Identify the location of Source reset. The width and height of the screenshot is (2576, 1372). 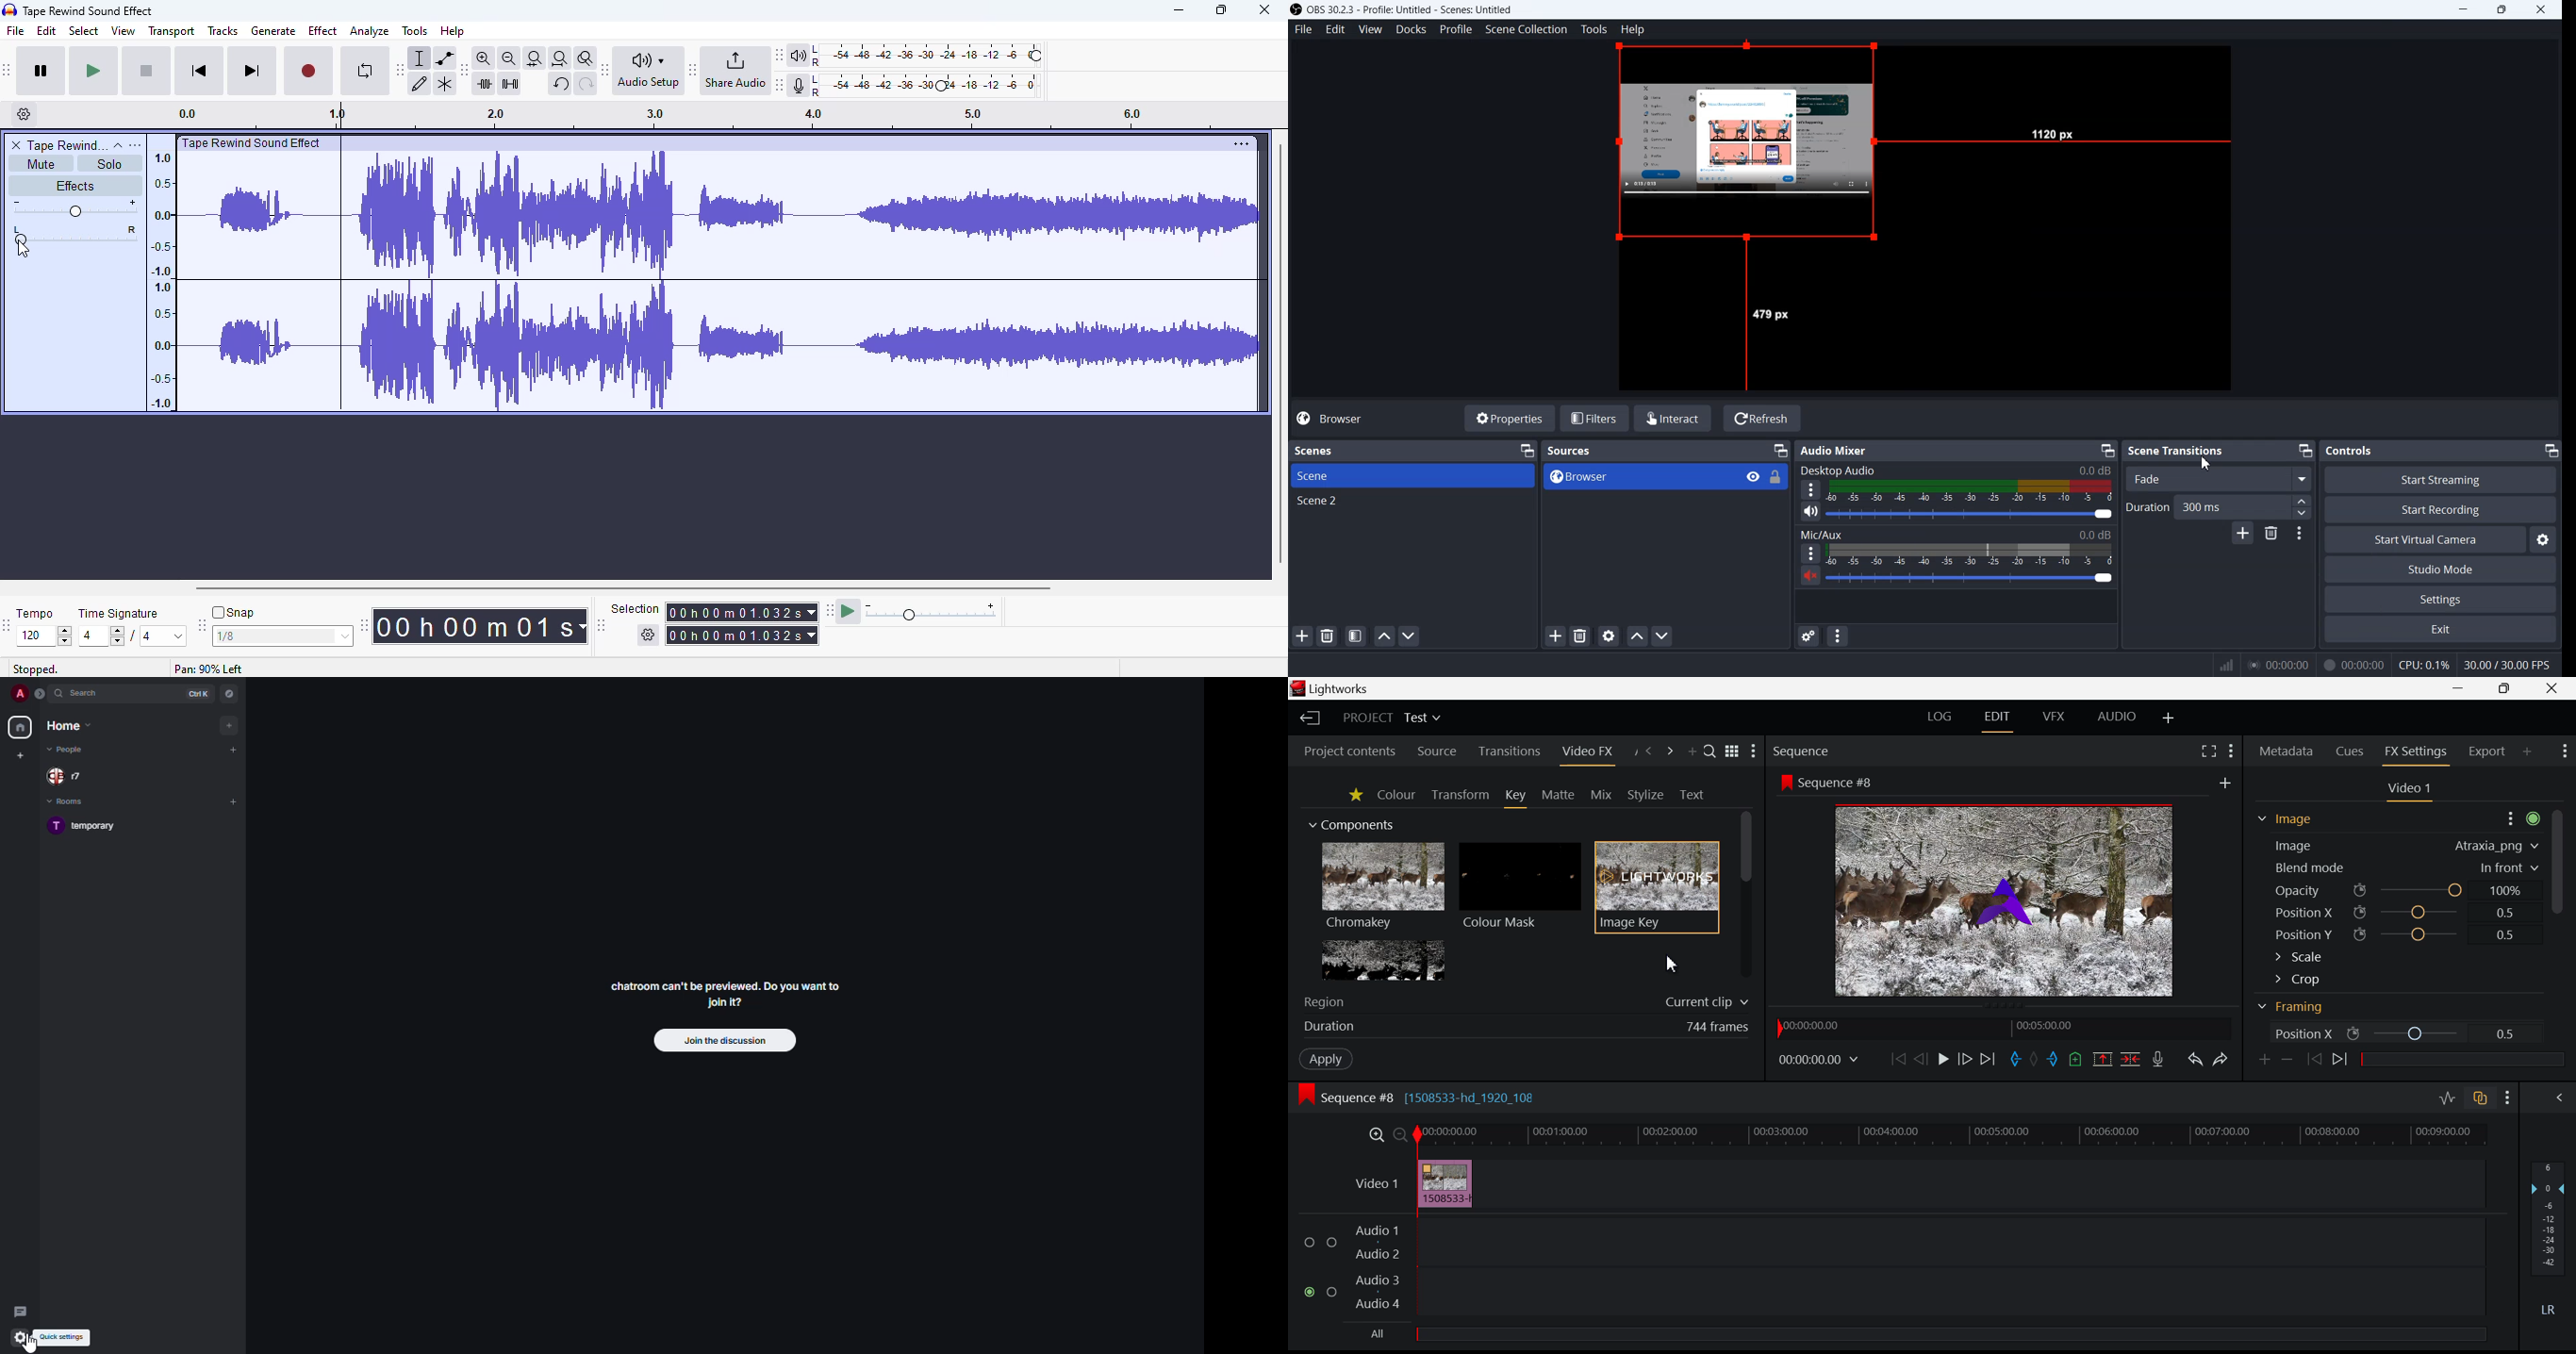
(1751, 147).